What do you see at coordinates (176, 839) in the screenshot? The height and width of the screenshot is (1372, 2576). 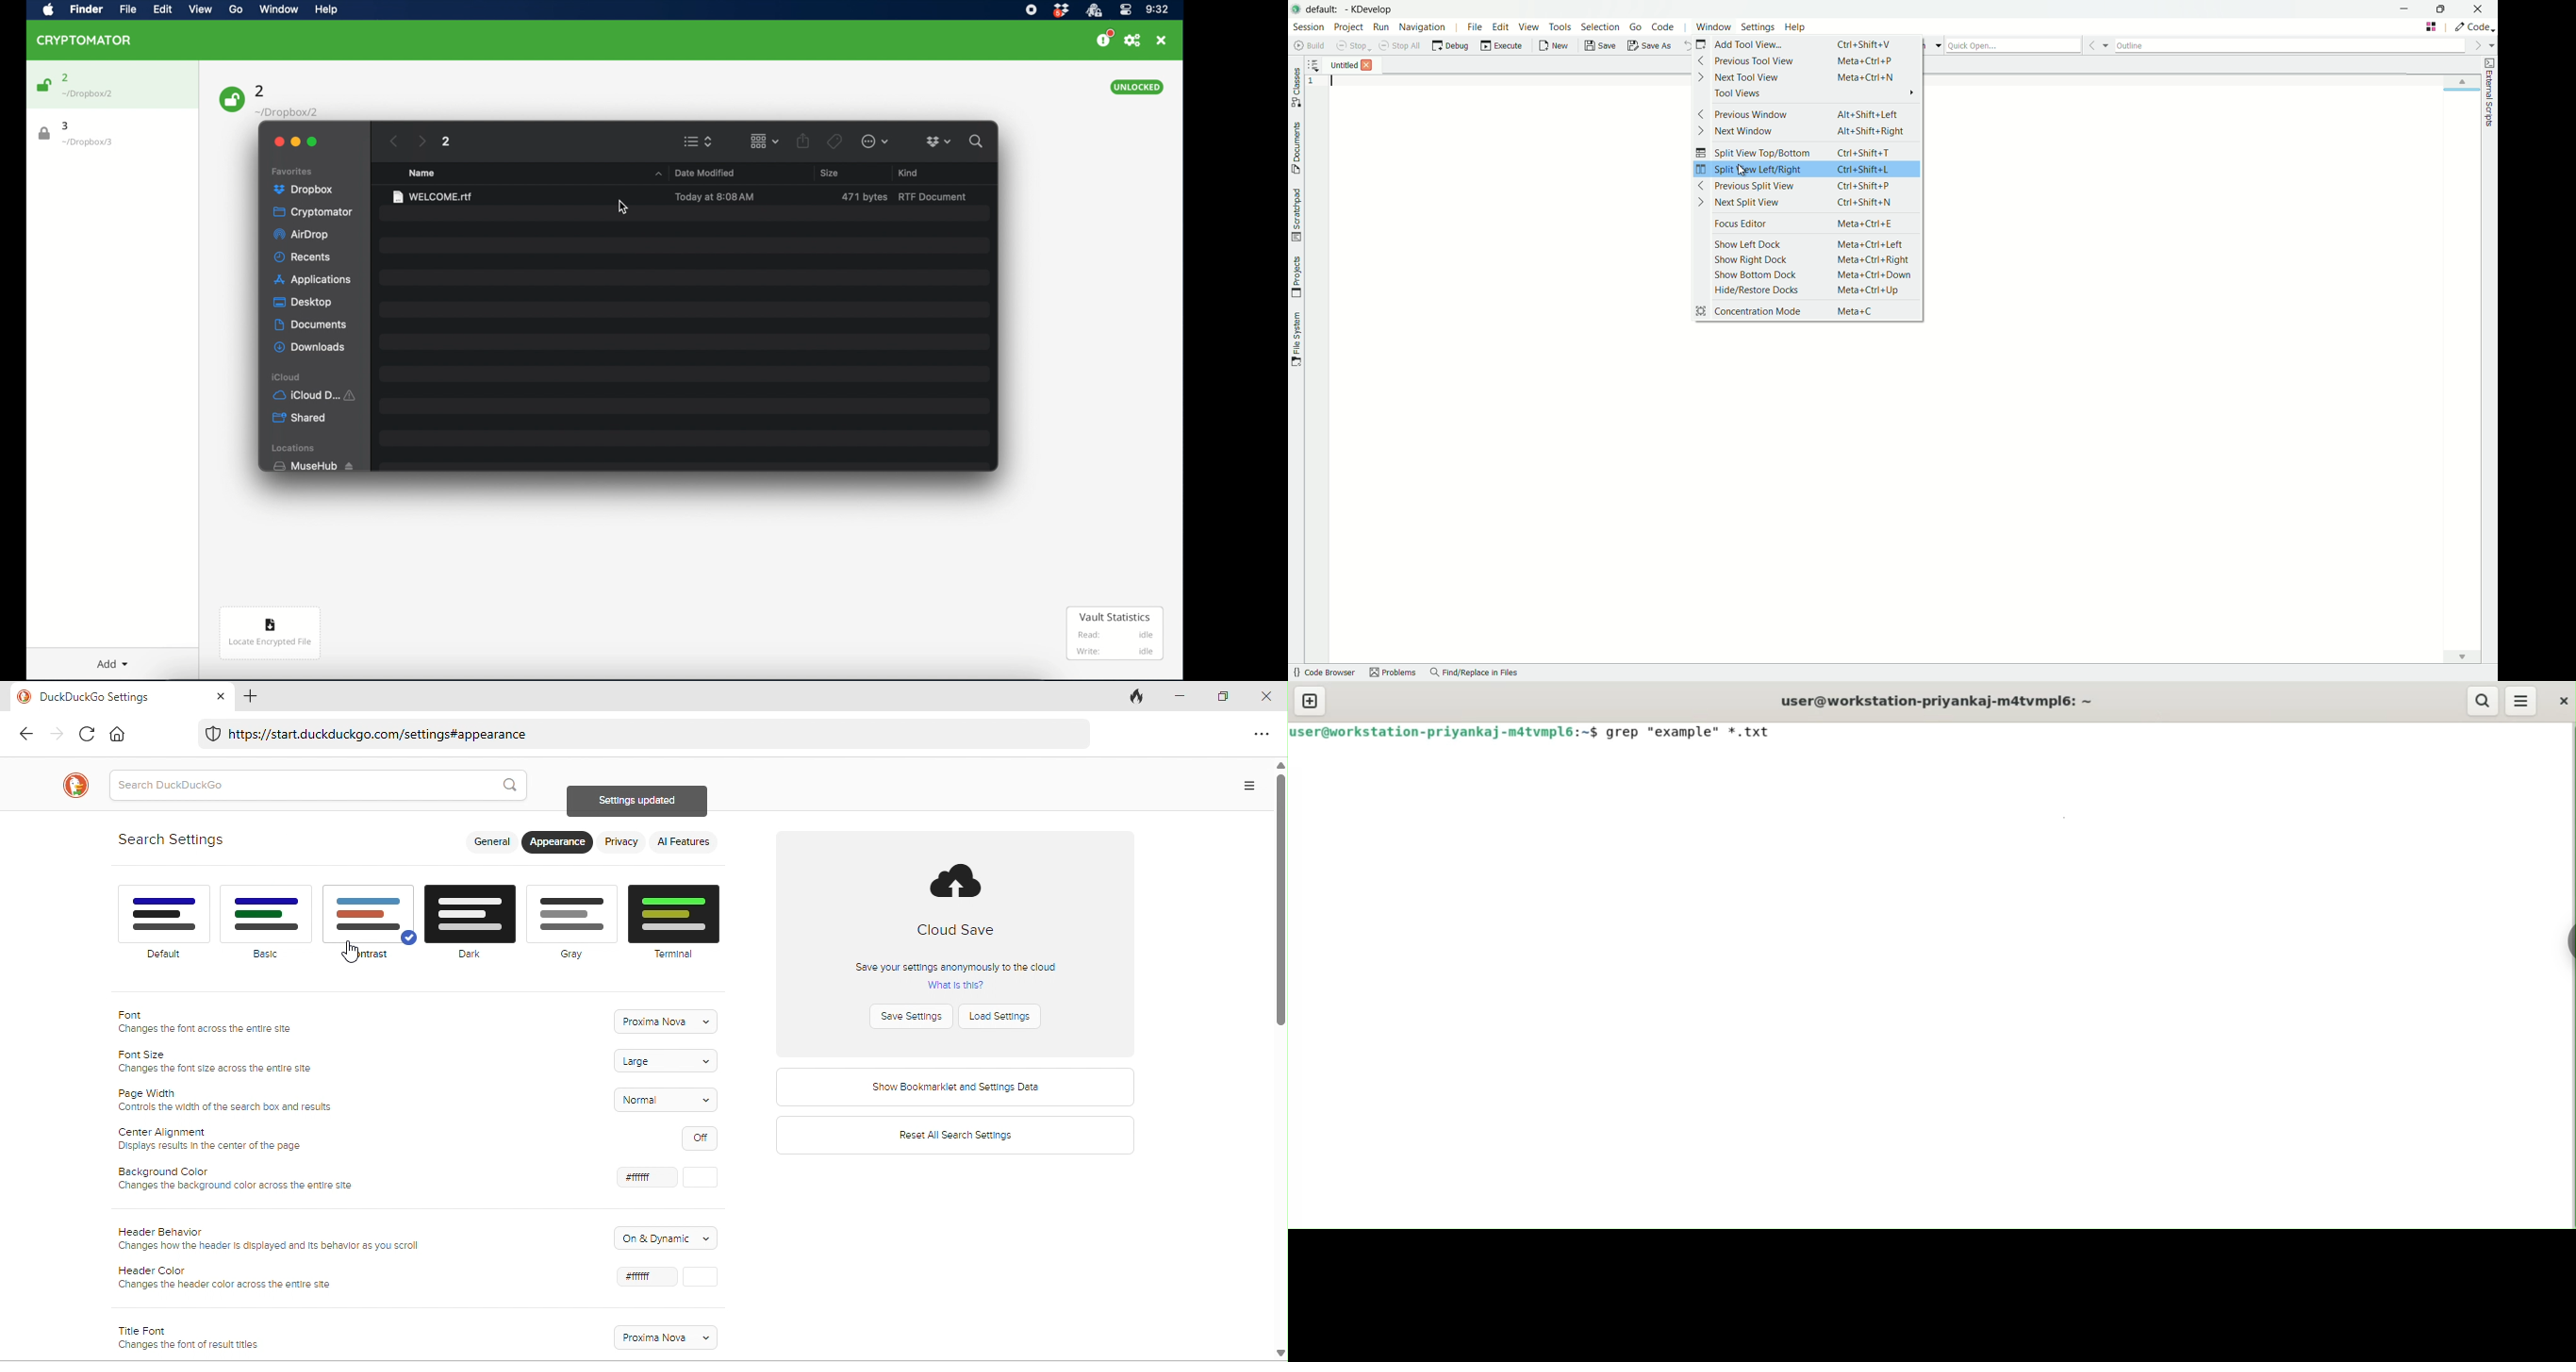 I see `search settings` at bounding box center [176, 839].